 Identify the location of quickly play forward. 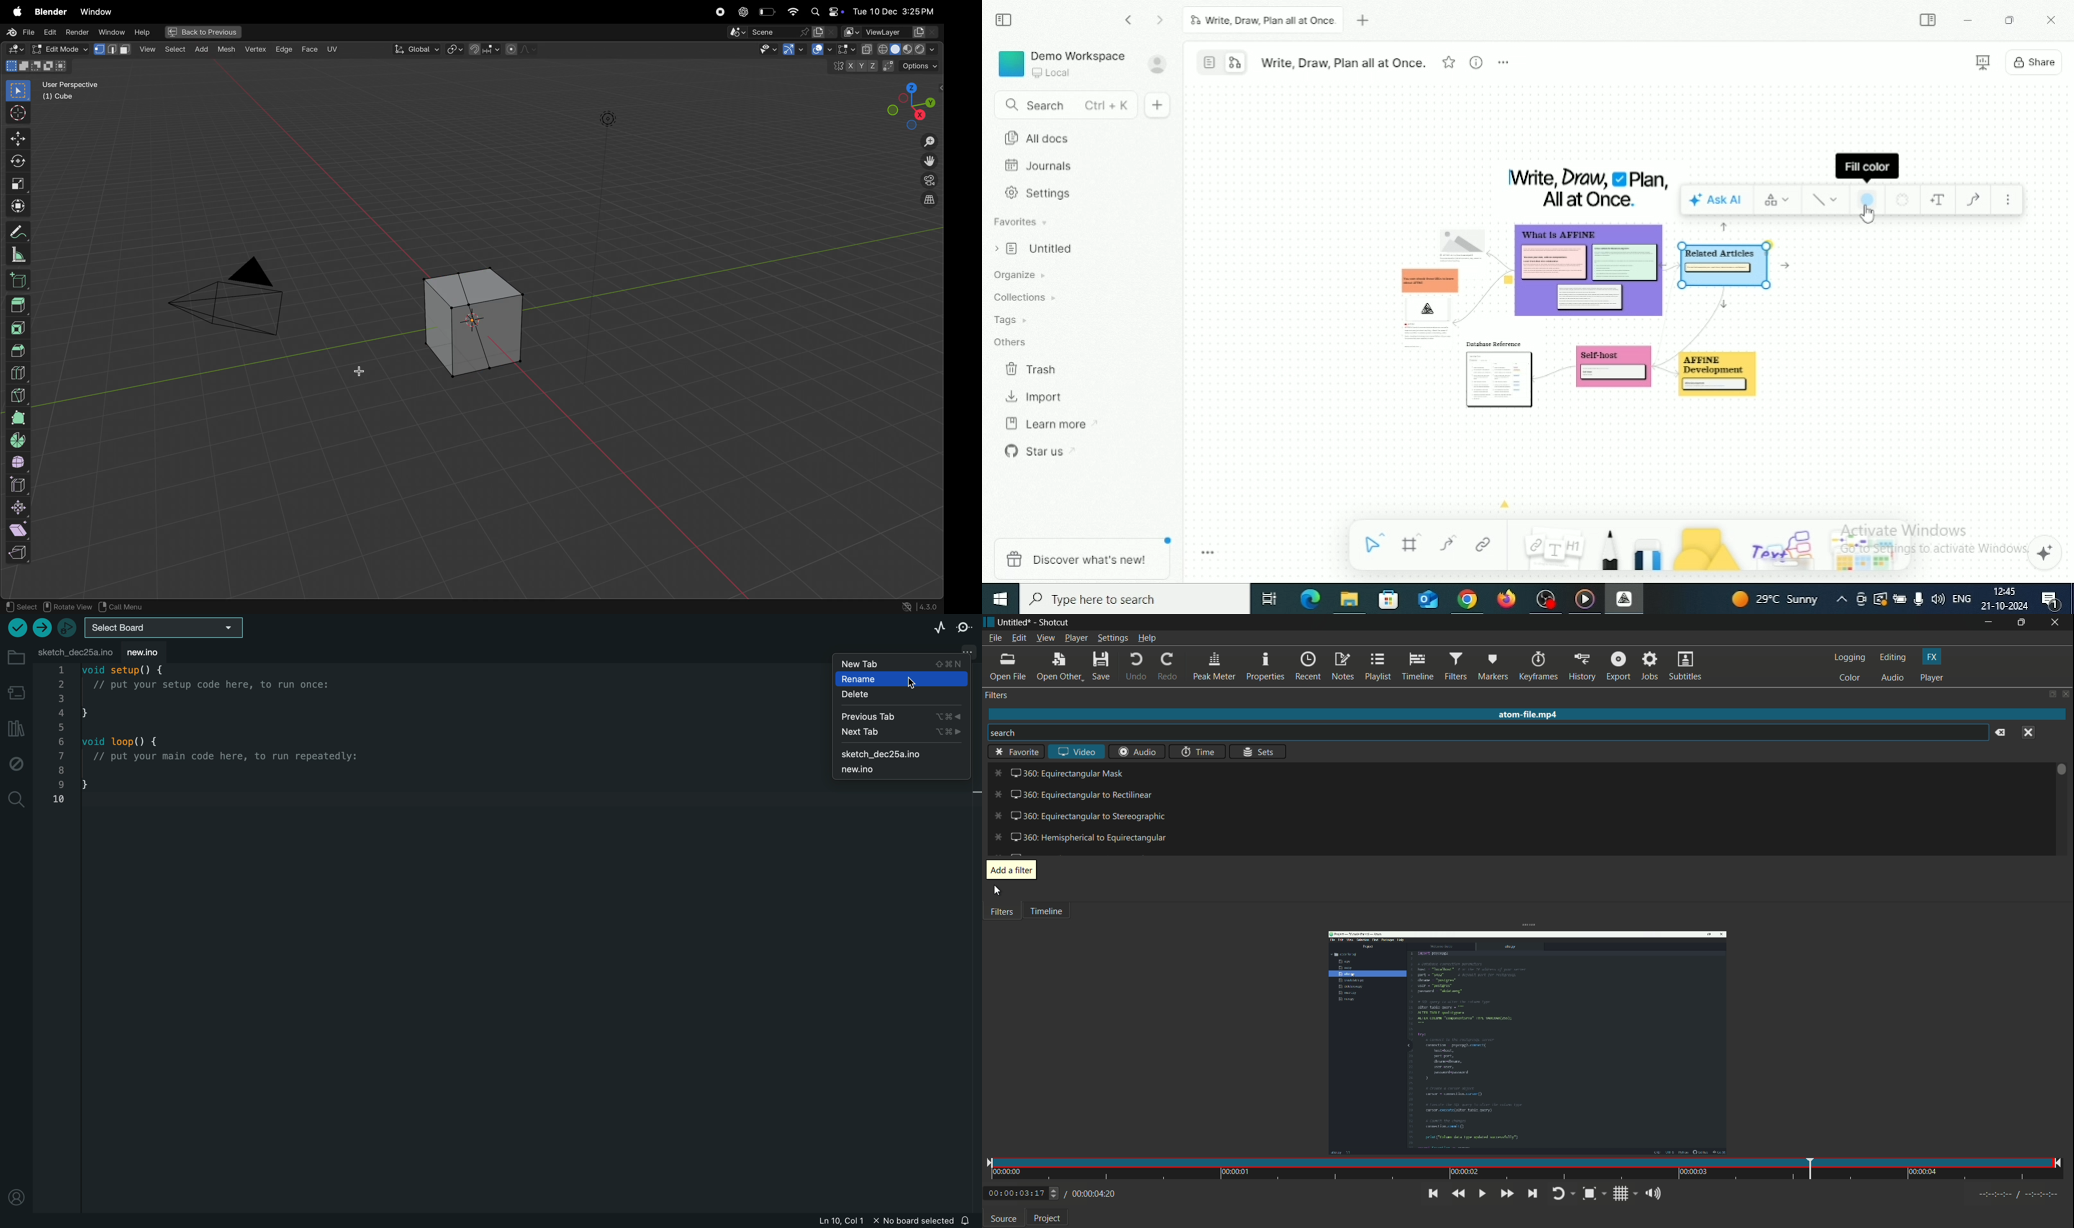
(1507, 1194).